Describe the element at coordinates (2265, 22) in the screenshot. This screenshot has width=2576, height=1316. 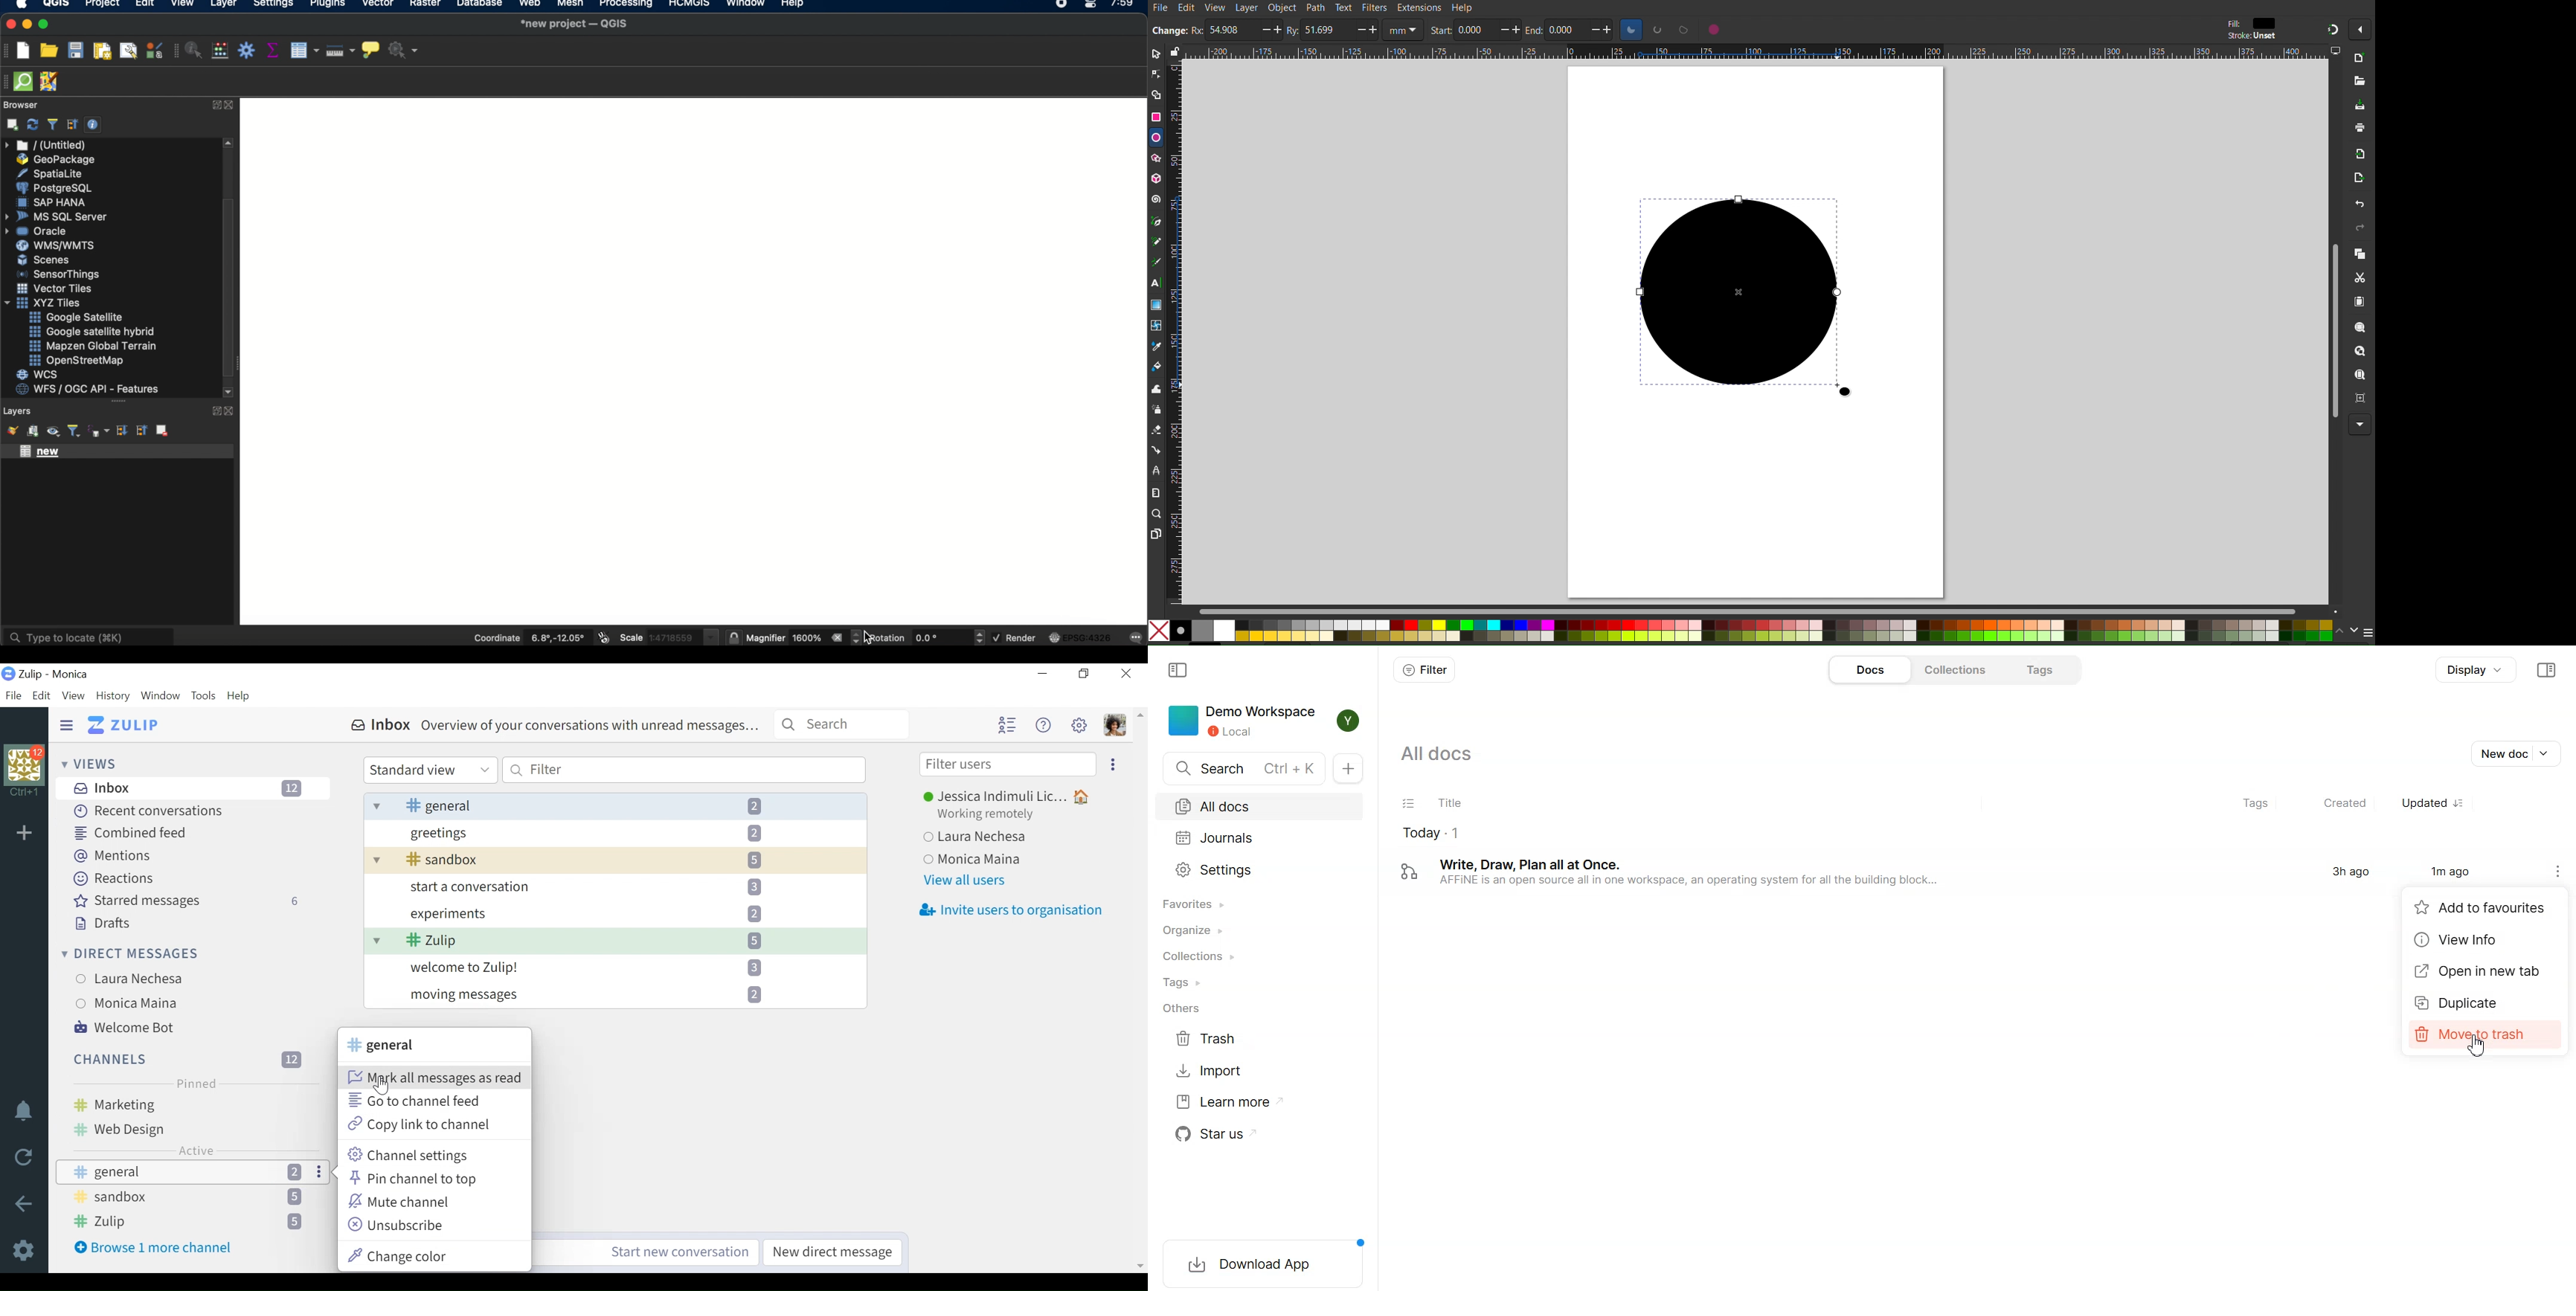
I see `color` at that location.